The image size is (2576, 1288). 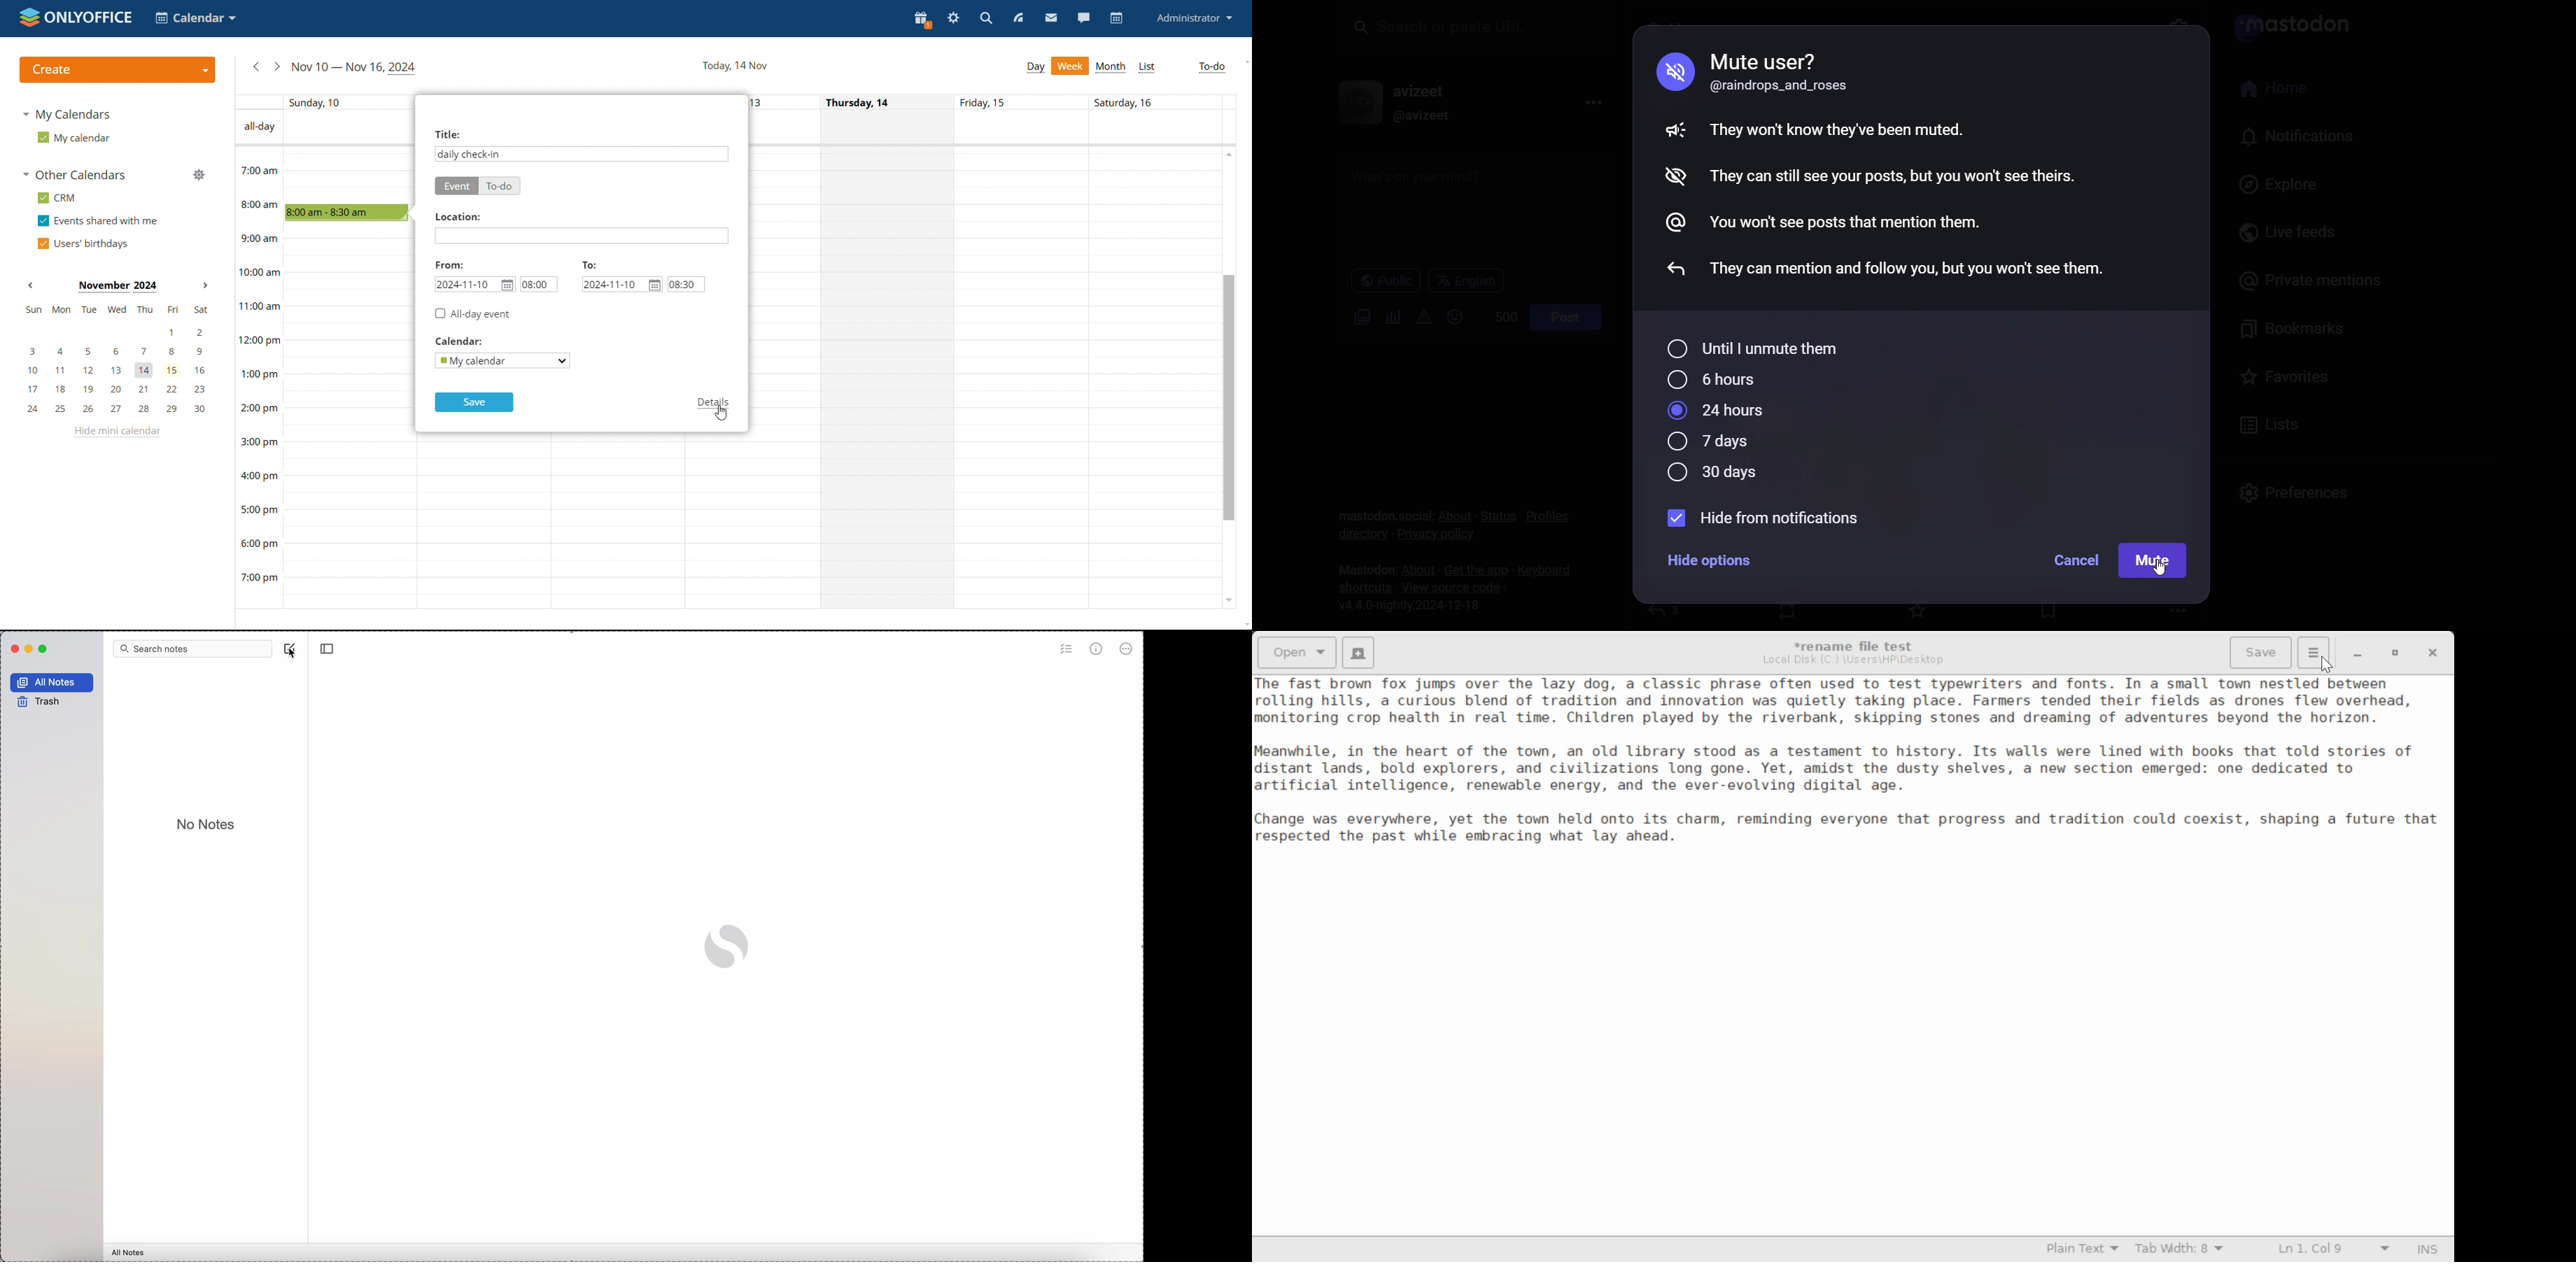 What do you see at coordinates (2360, 652) in the screenshot?
I see `Restore Down` at bounding box center [2360, 652].